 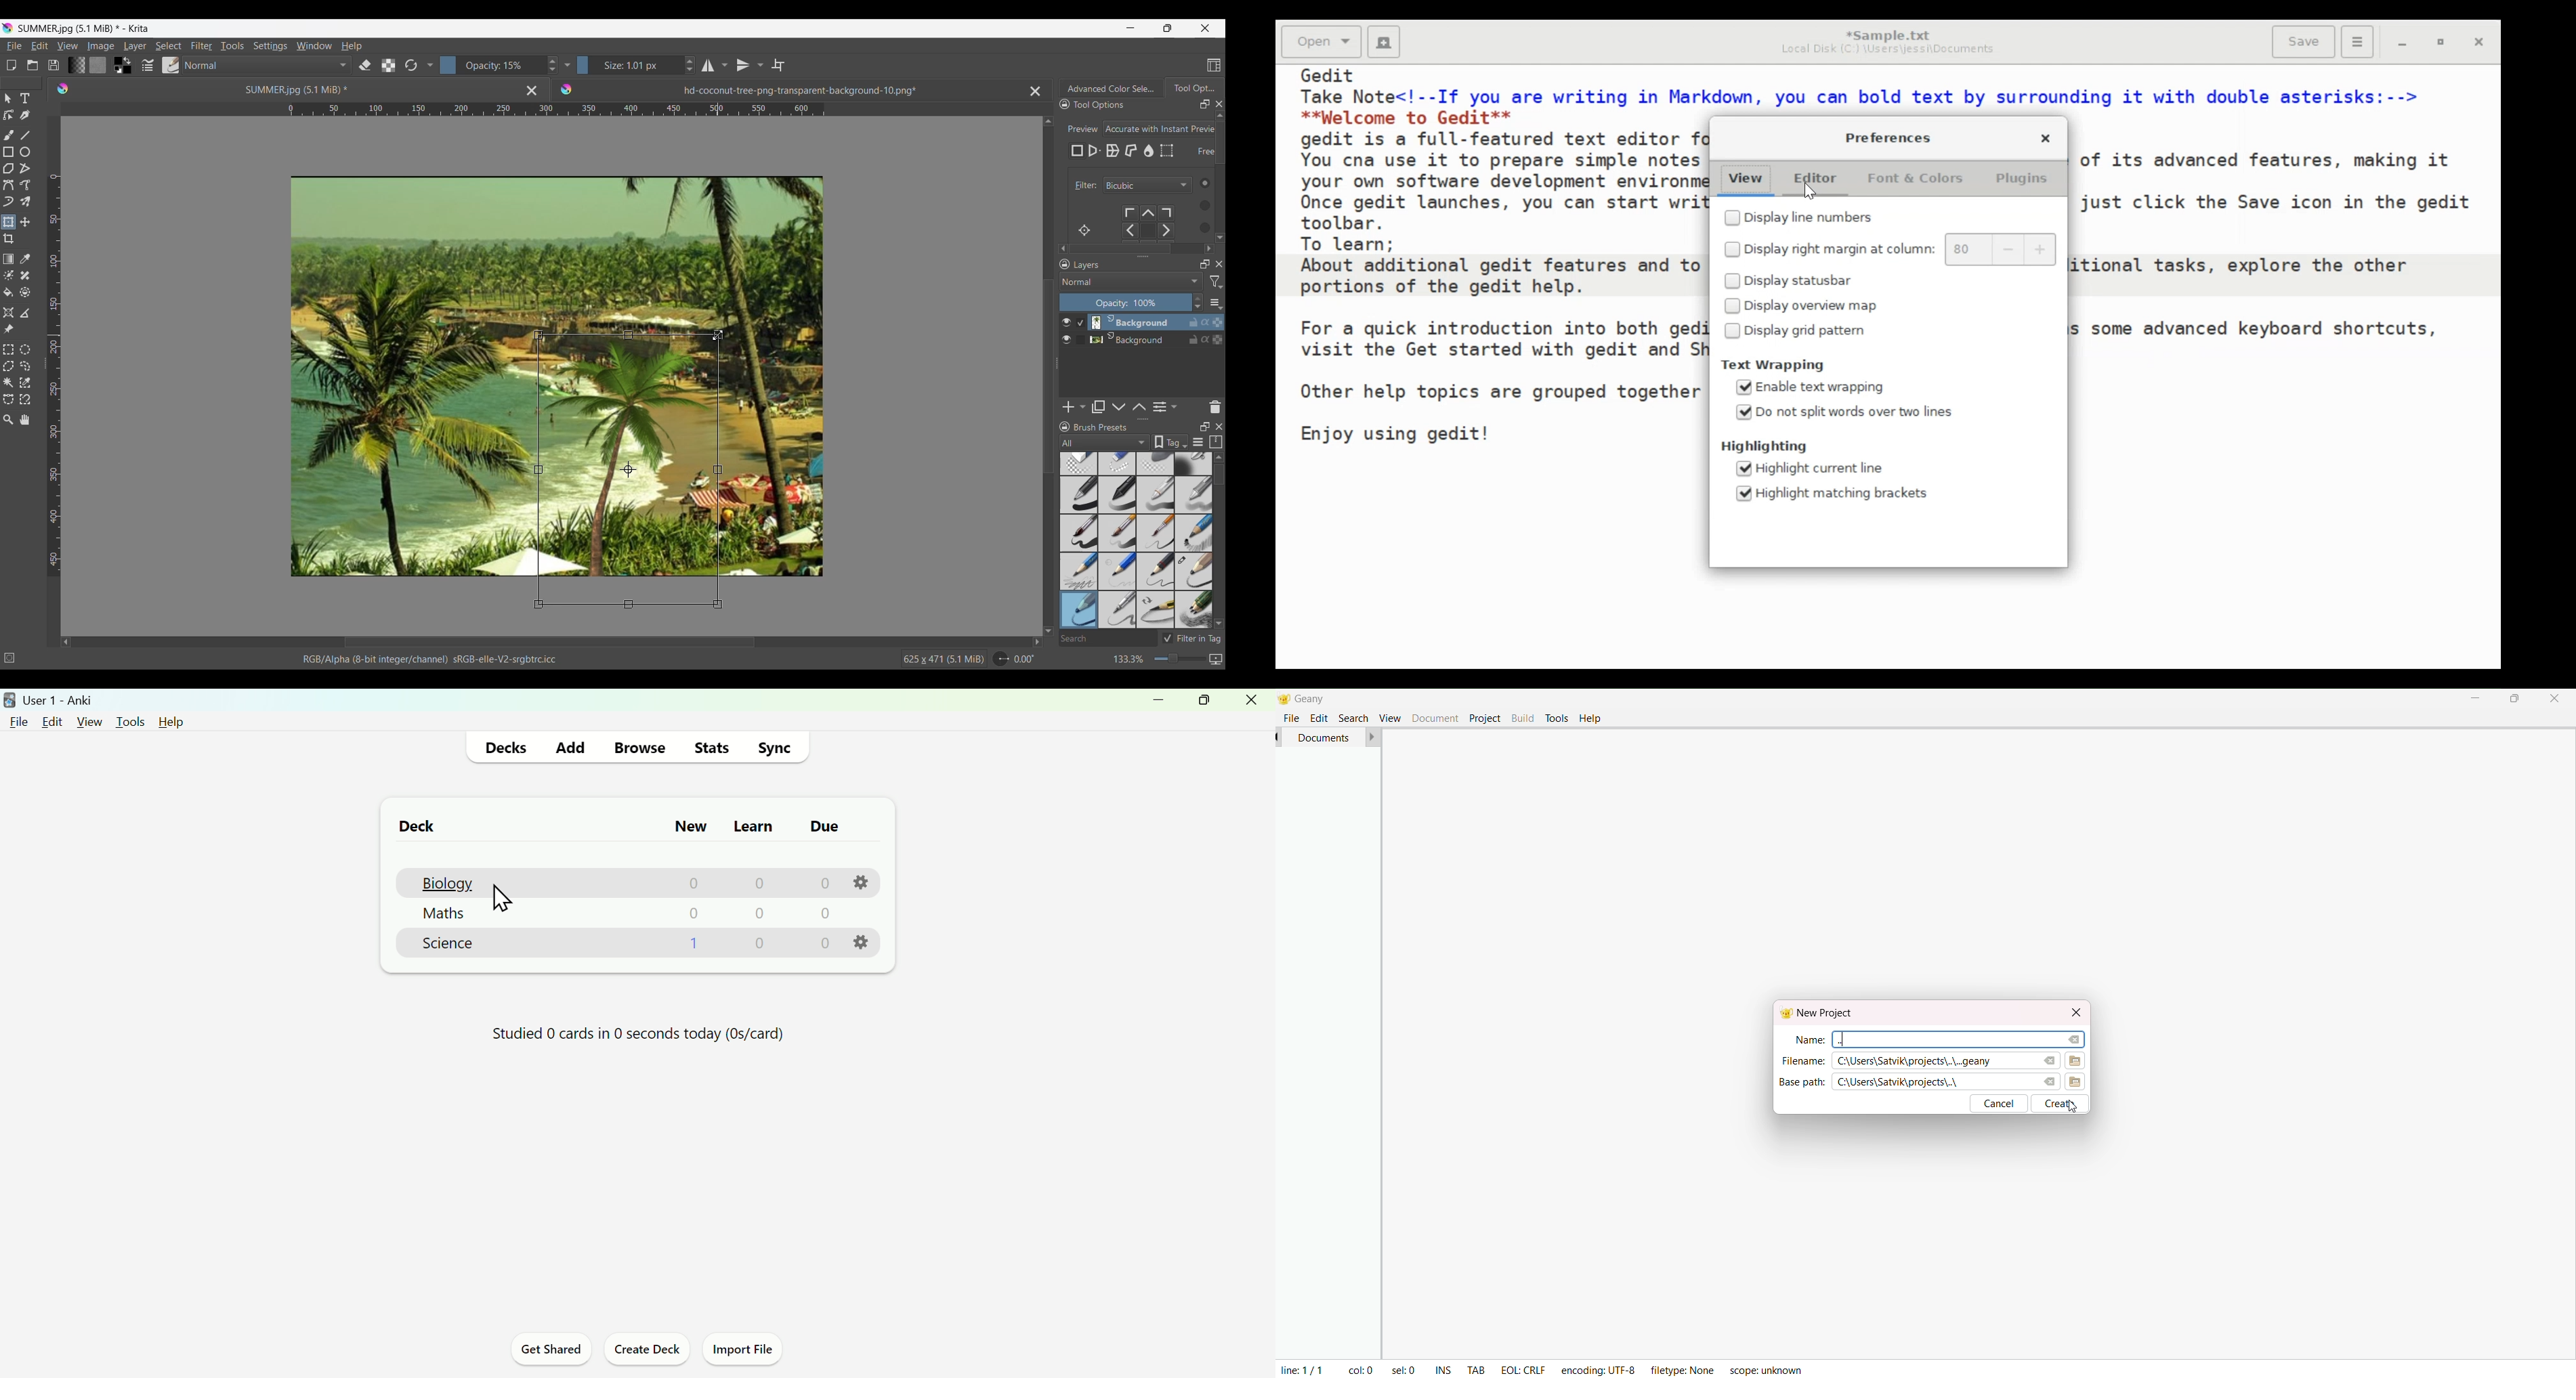 I want to click on Reload original preset, so click(x=411, y=65).